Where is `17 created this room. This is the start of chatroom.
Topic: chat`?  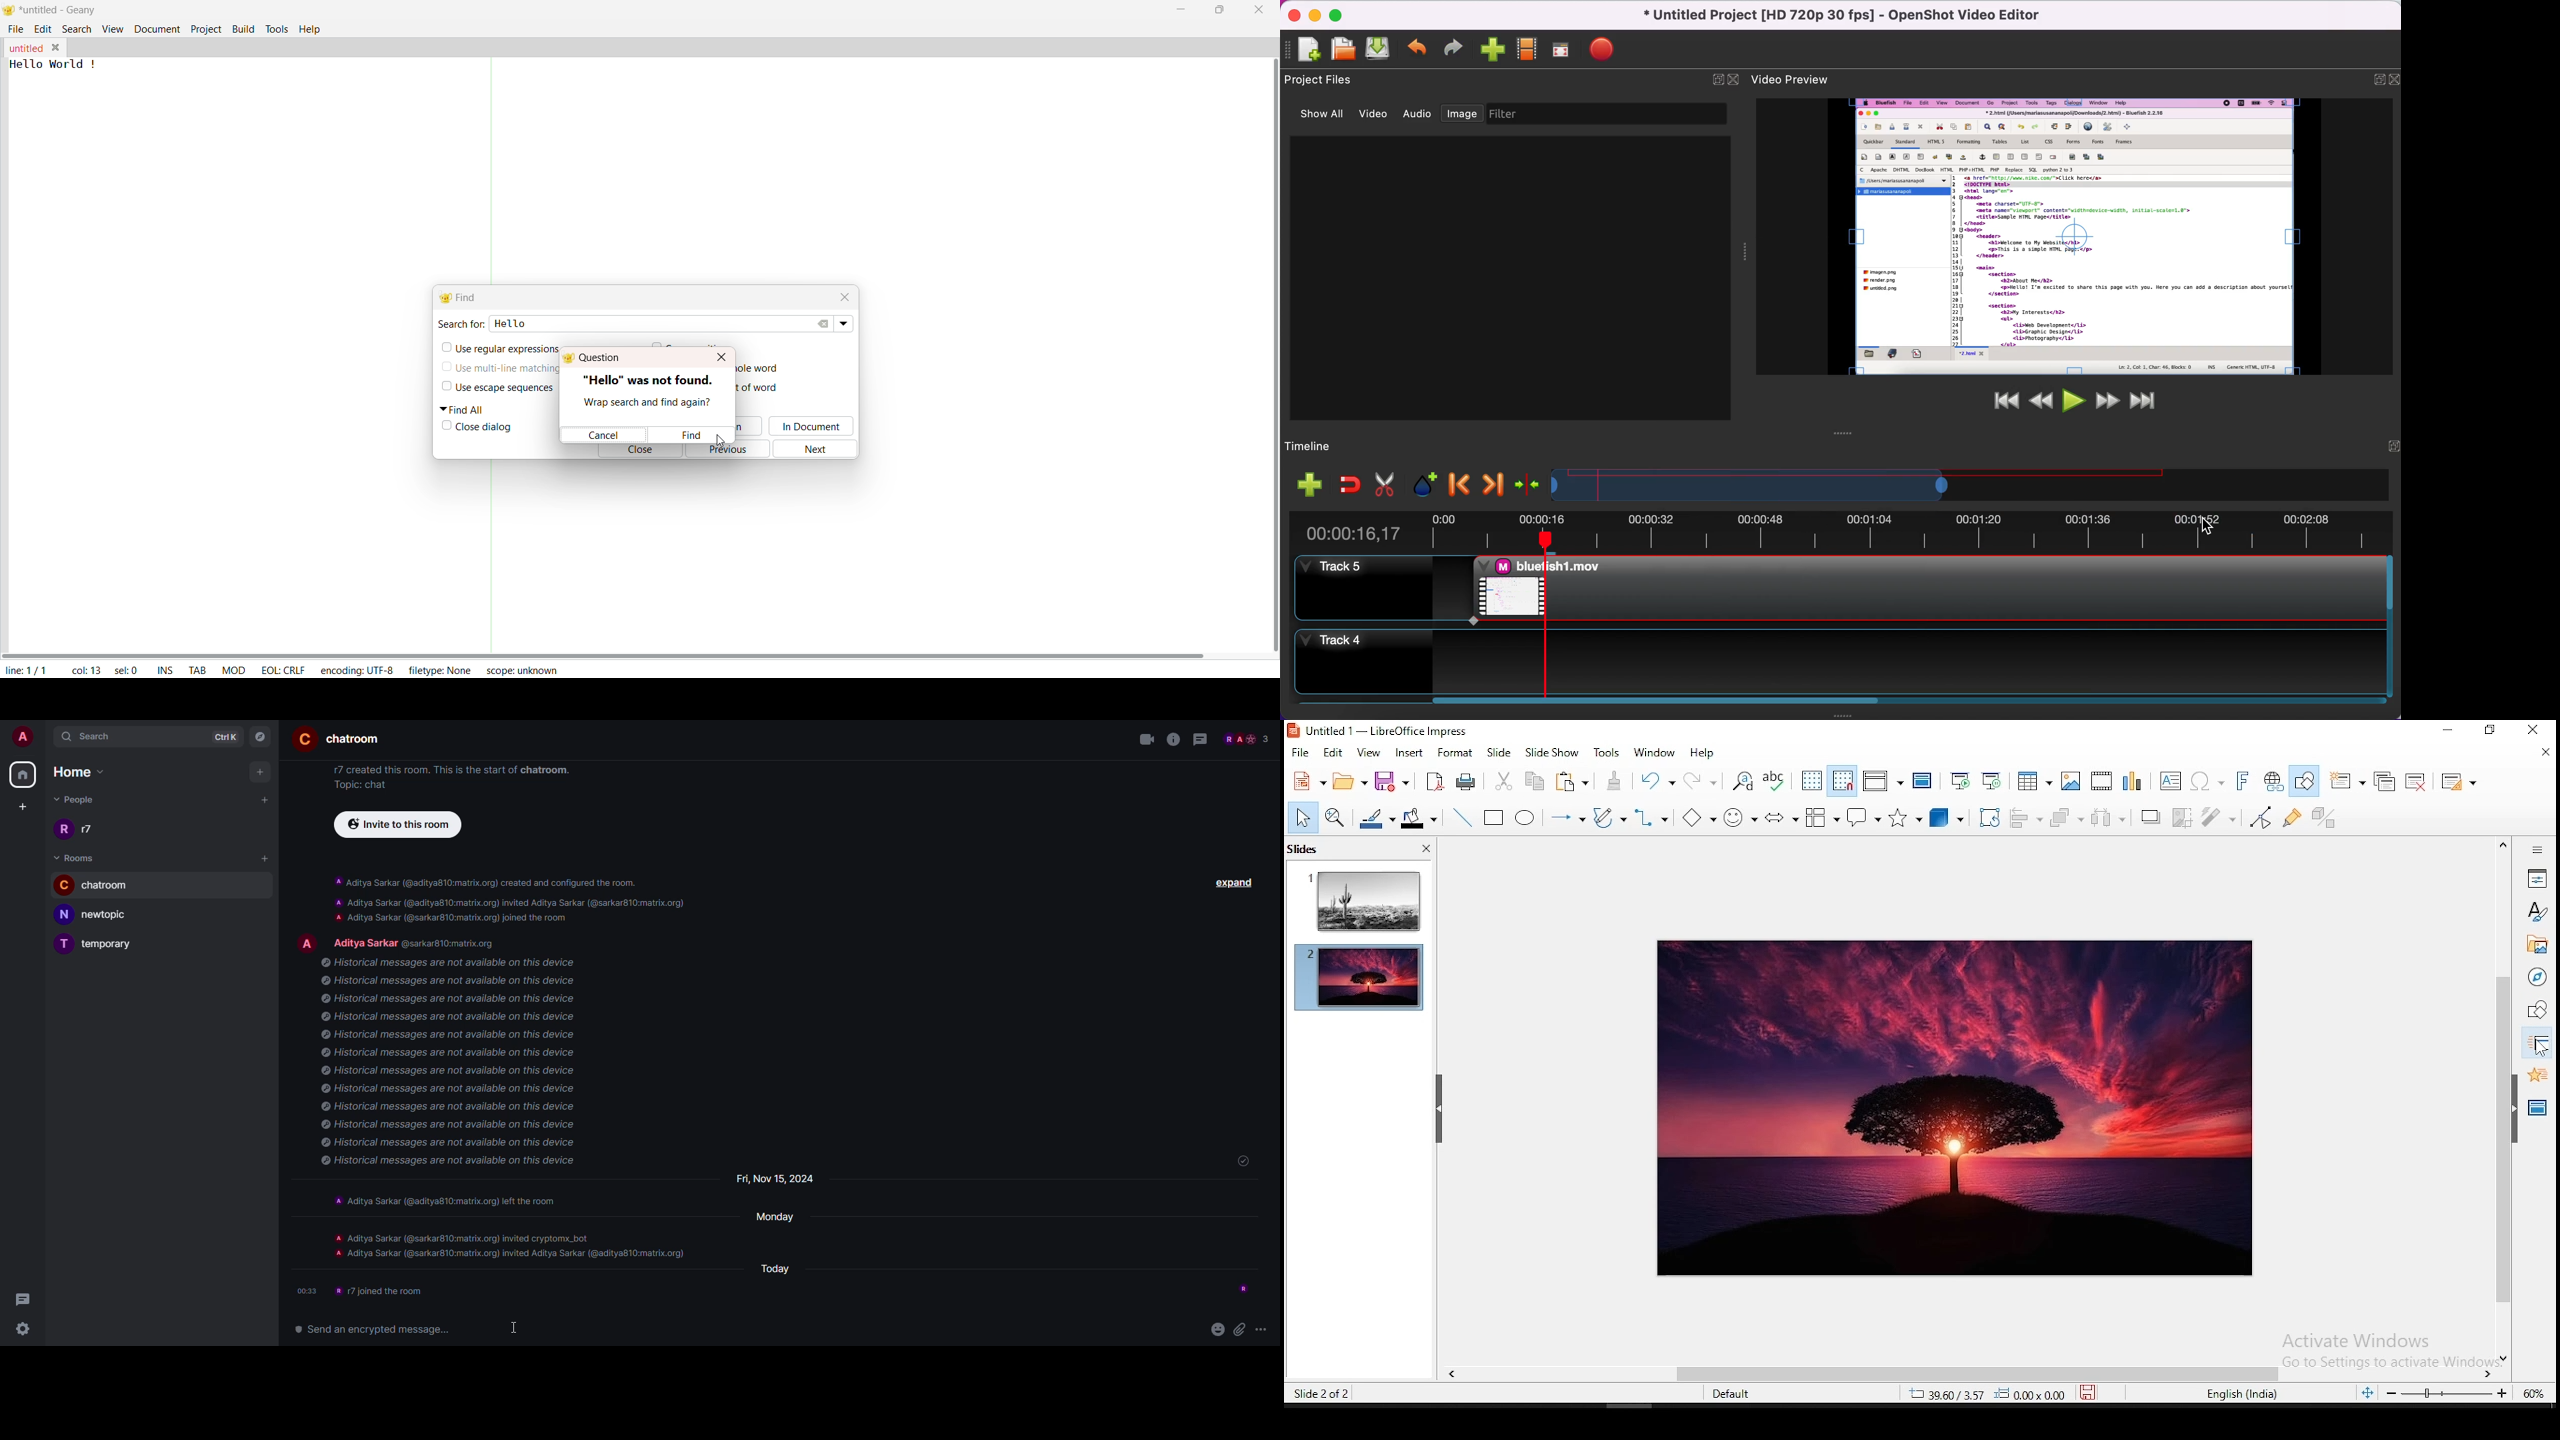 17 created this room. This is the start of chatroom.
Topic: chat is located at coordinates (448, 777).